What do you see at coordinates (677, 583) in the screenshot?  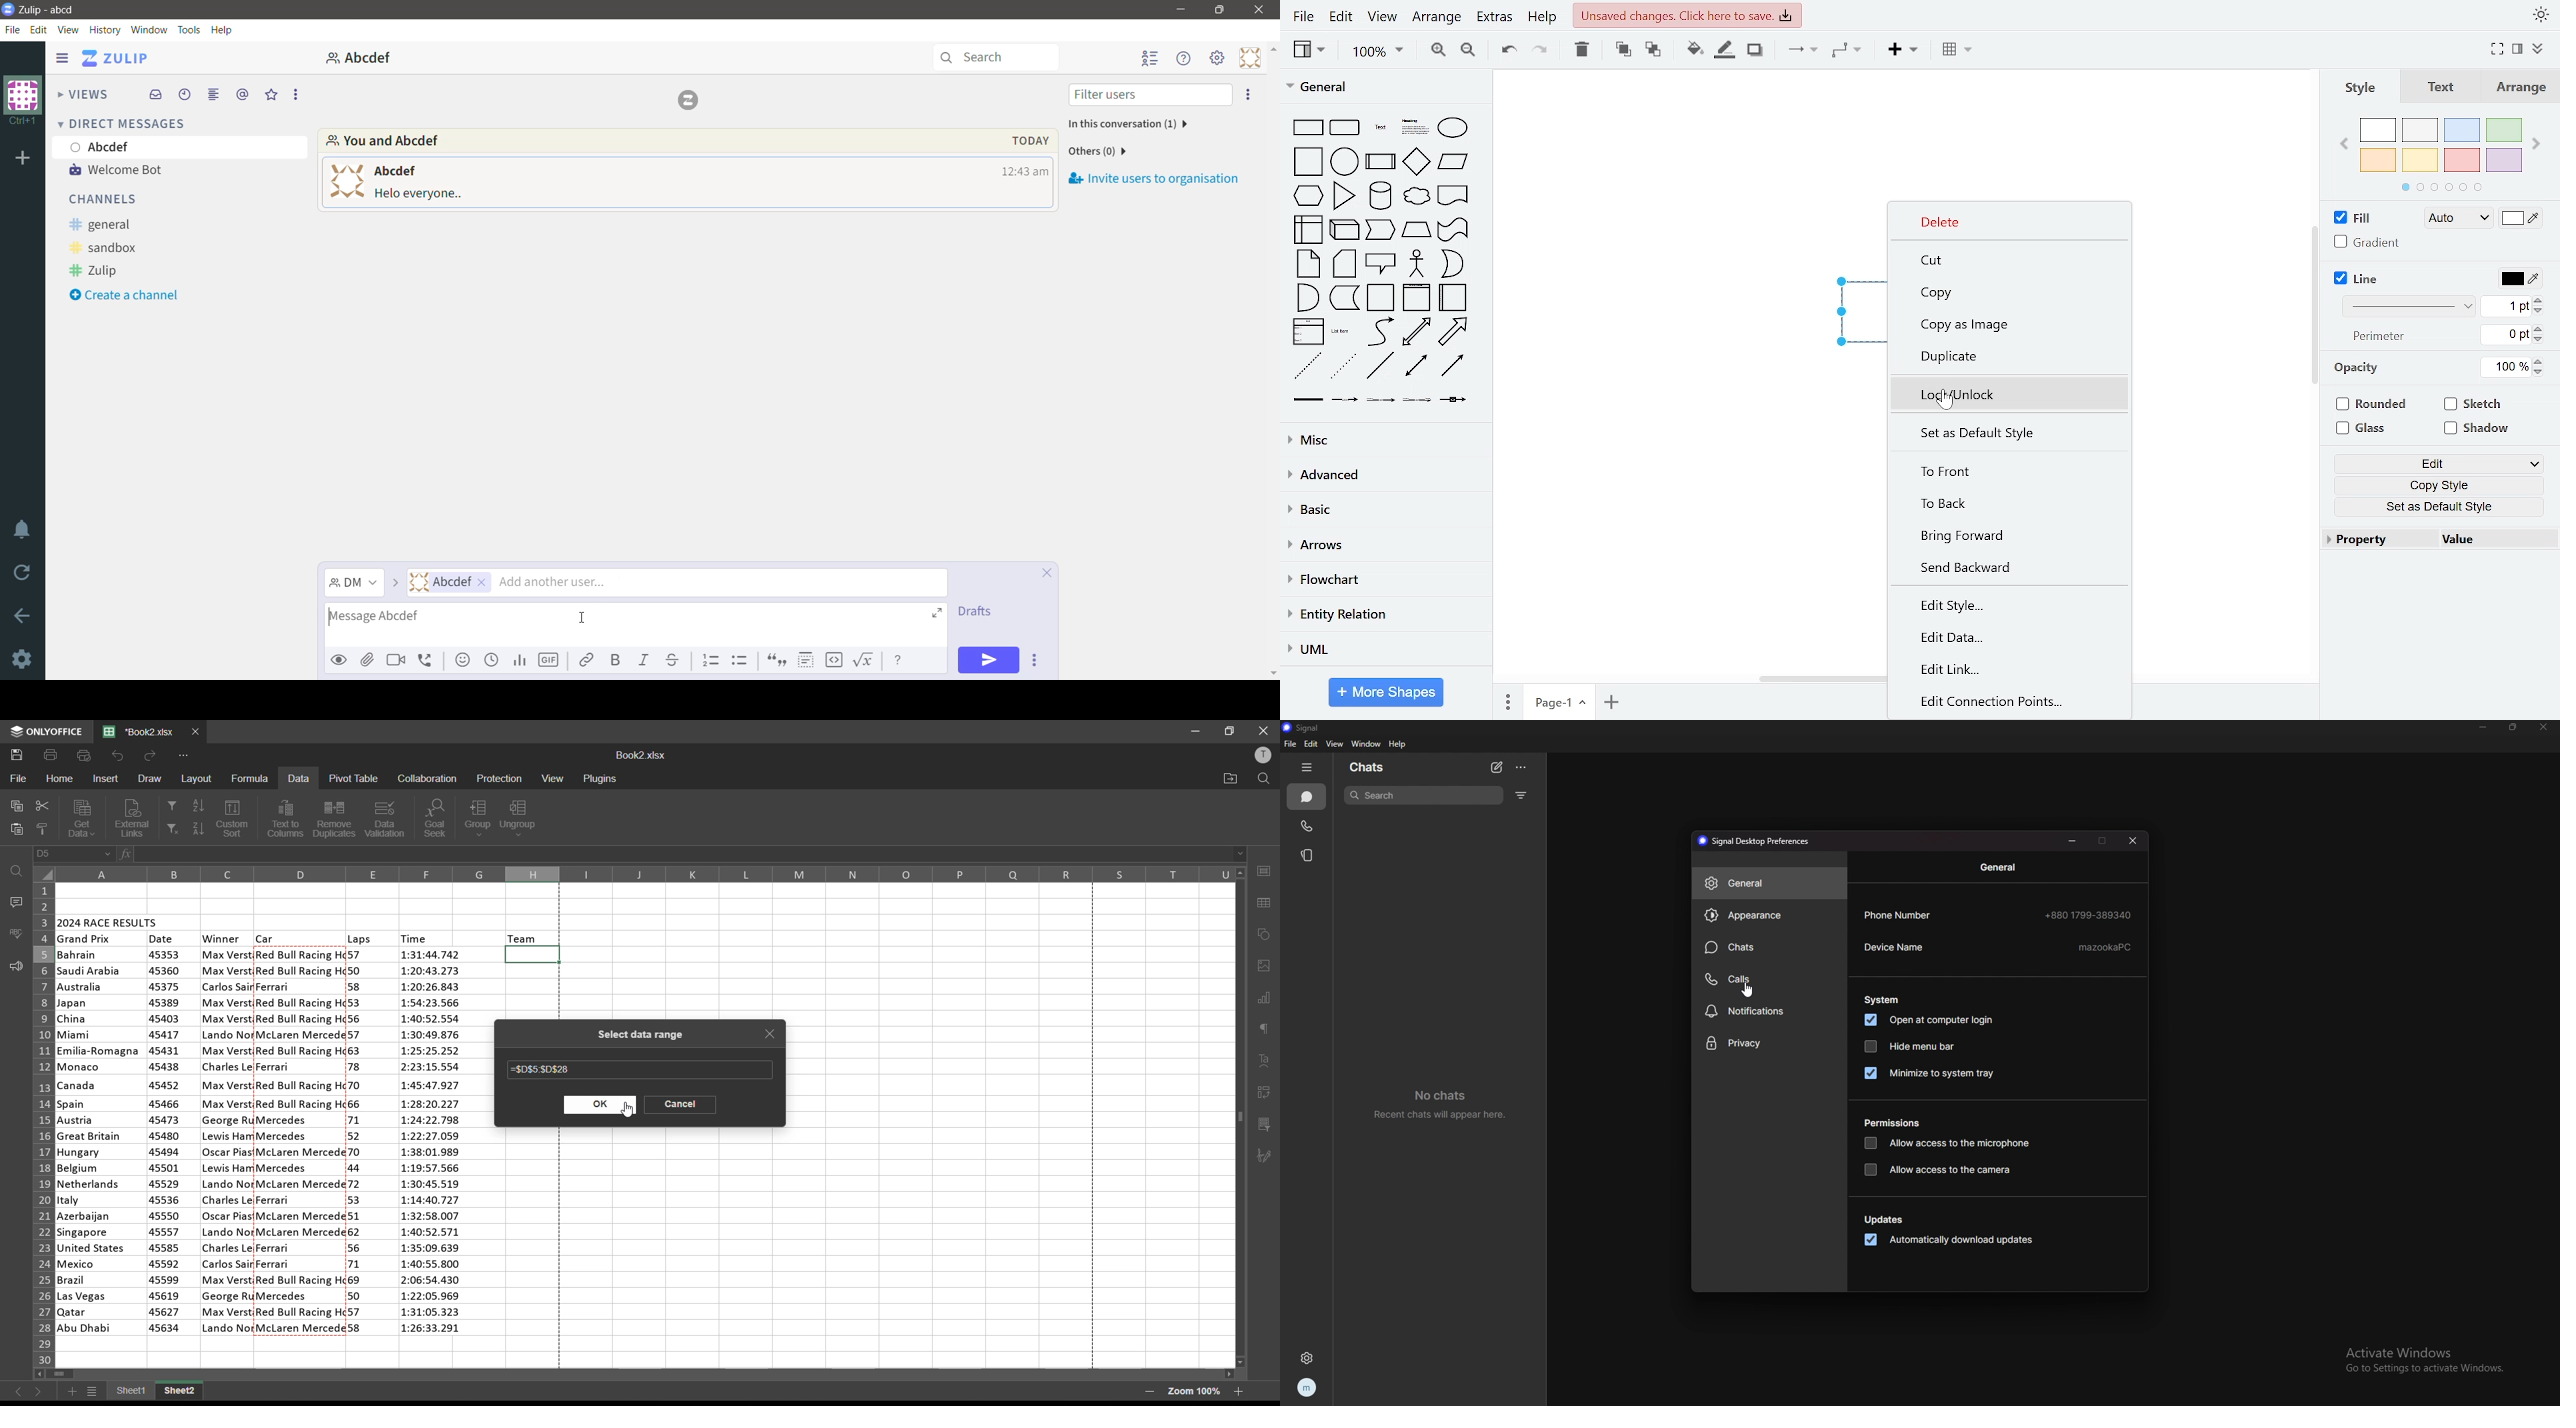 I see `Users` at bounding box center [677, 583].